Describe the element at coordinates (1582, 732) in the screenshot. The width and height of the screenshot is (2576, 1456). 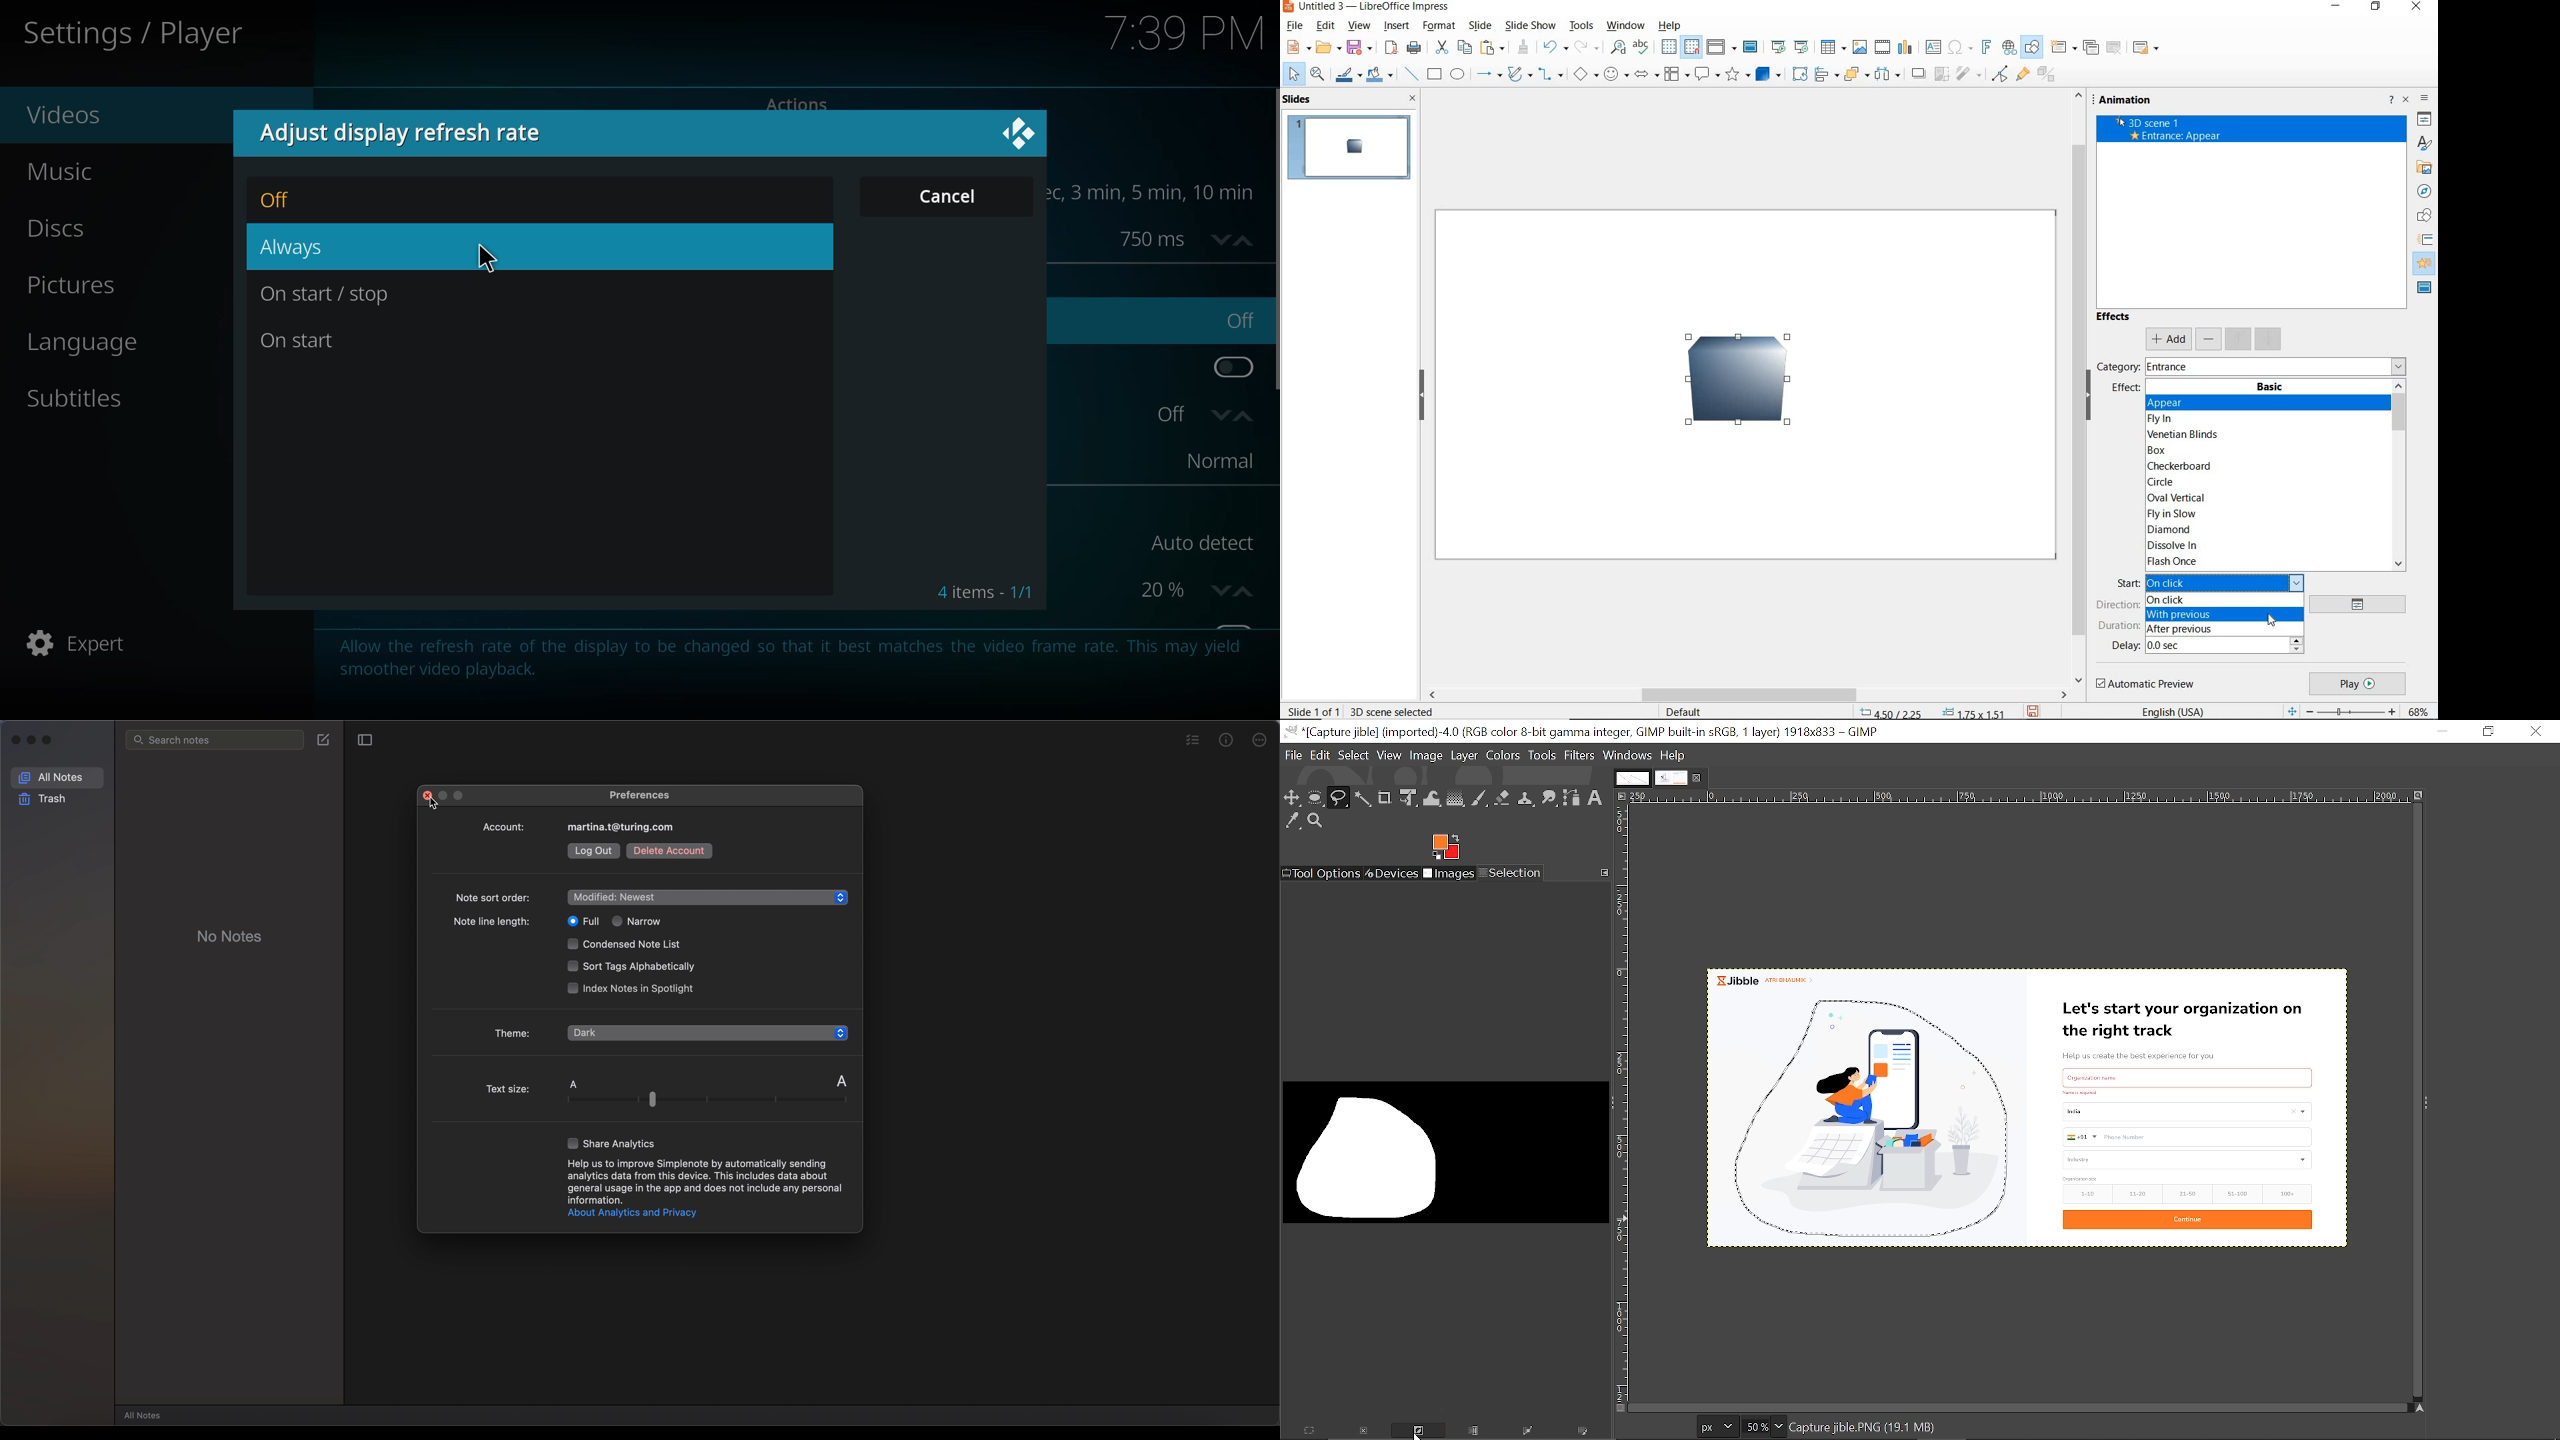
I see `Current window` at that location.